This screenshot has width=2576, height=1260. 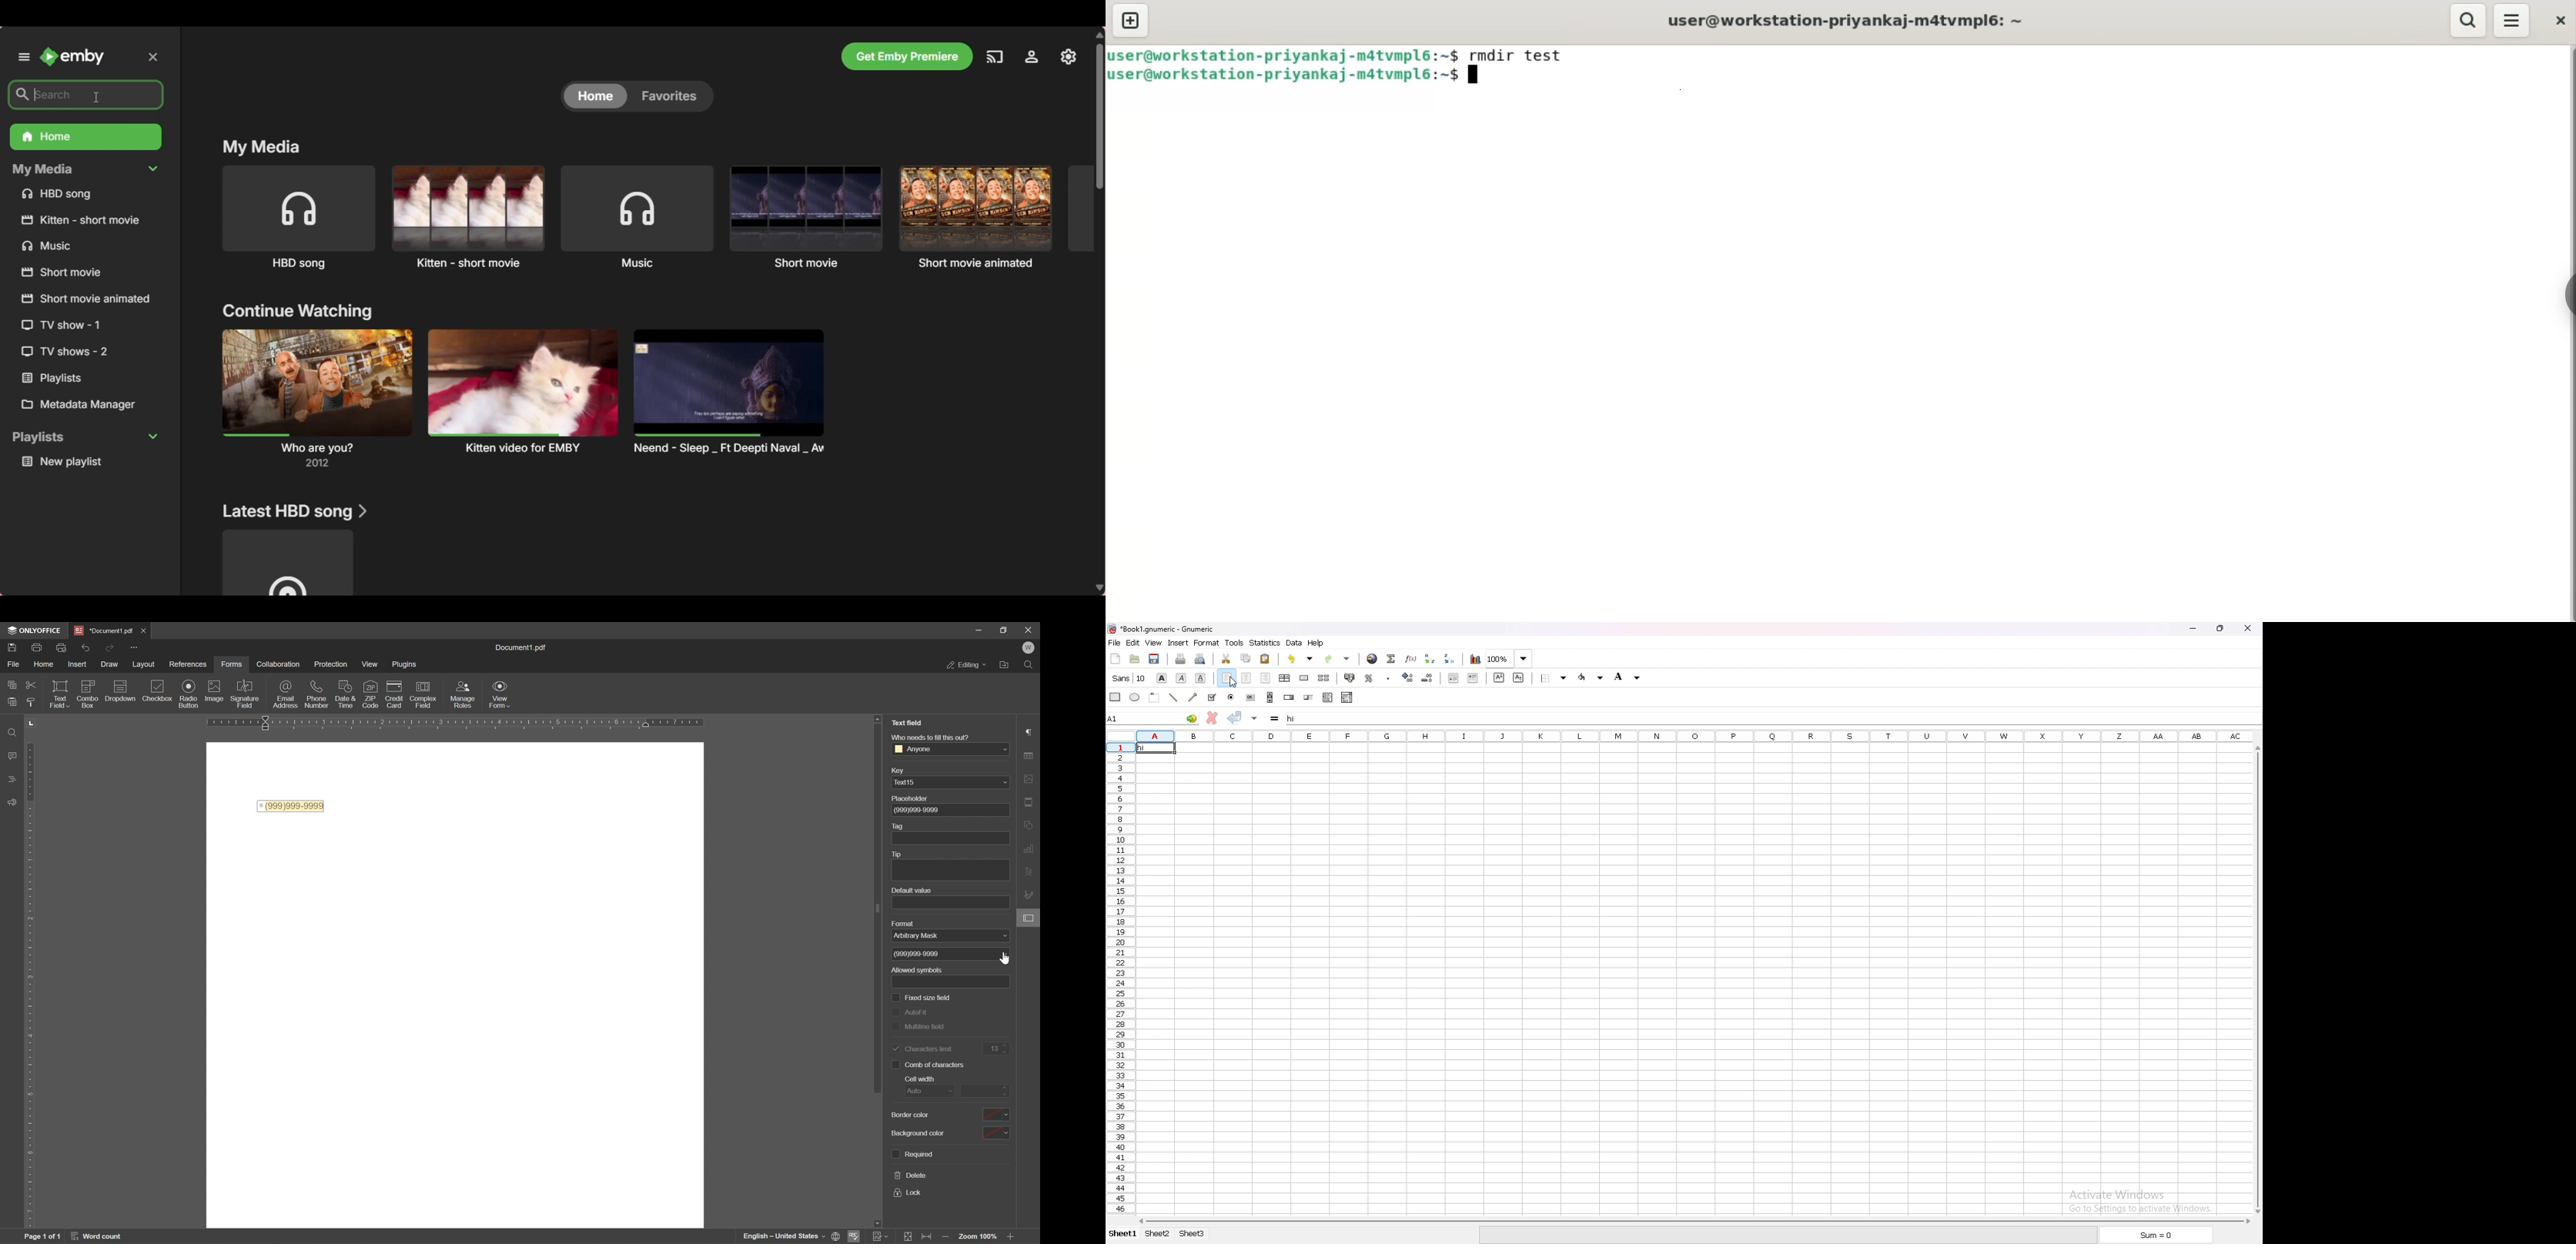 What do you see at coordinates (1030, 647) in the screenshot?
I see `welcome` at bounding box center [1030, 647].